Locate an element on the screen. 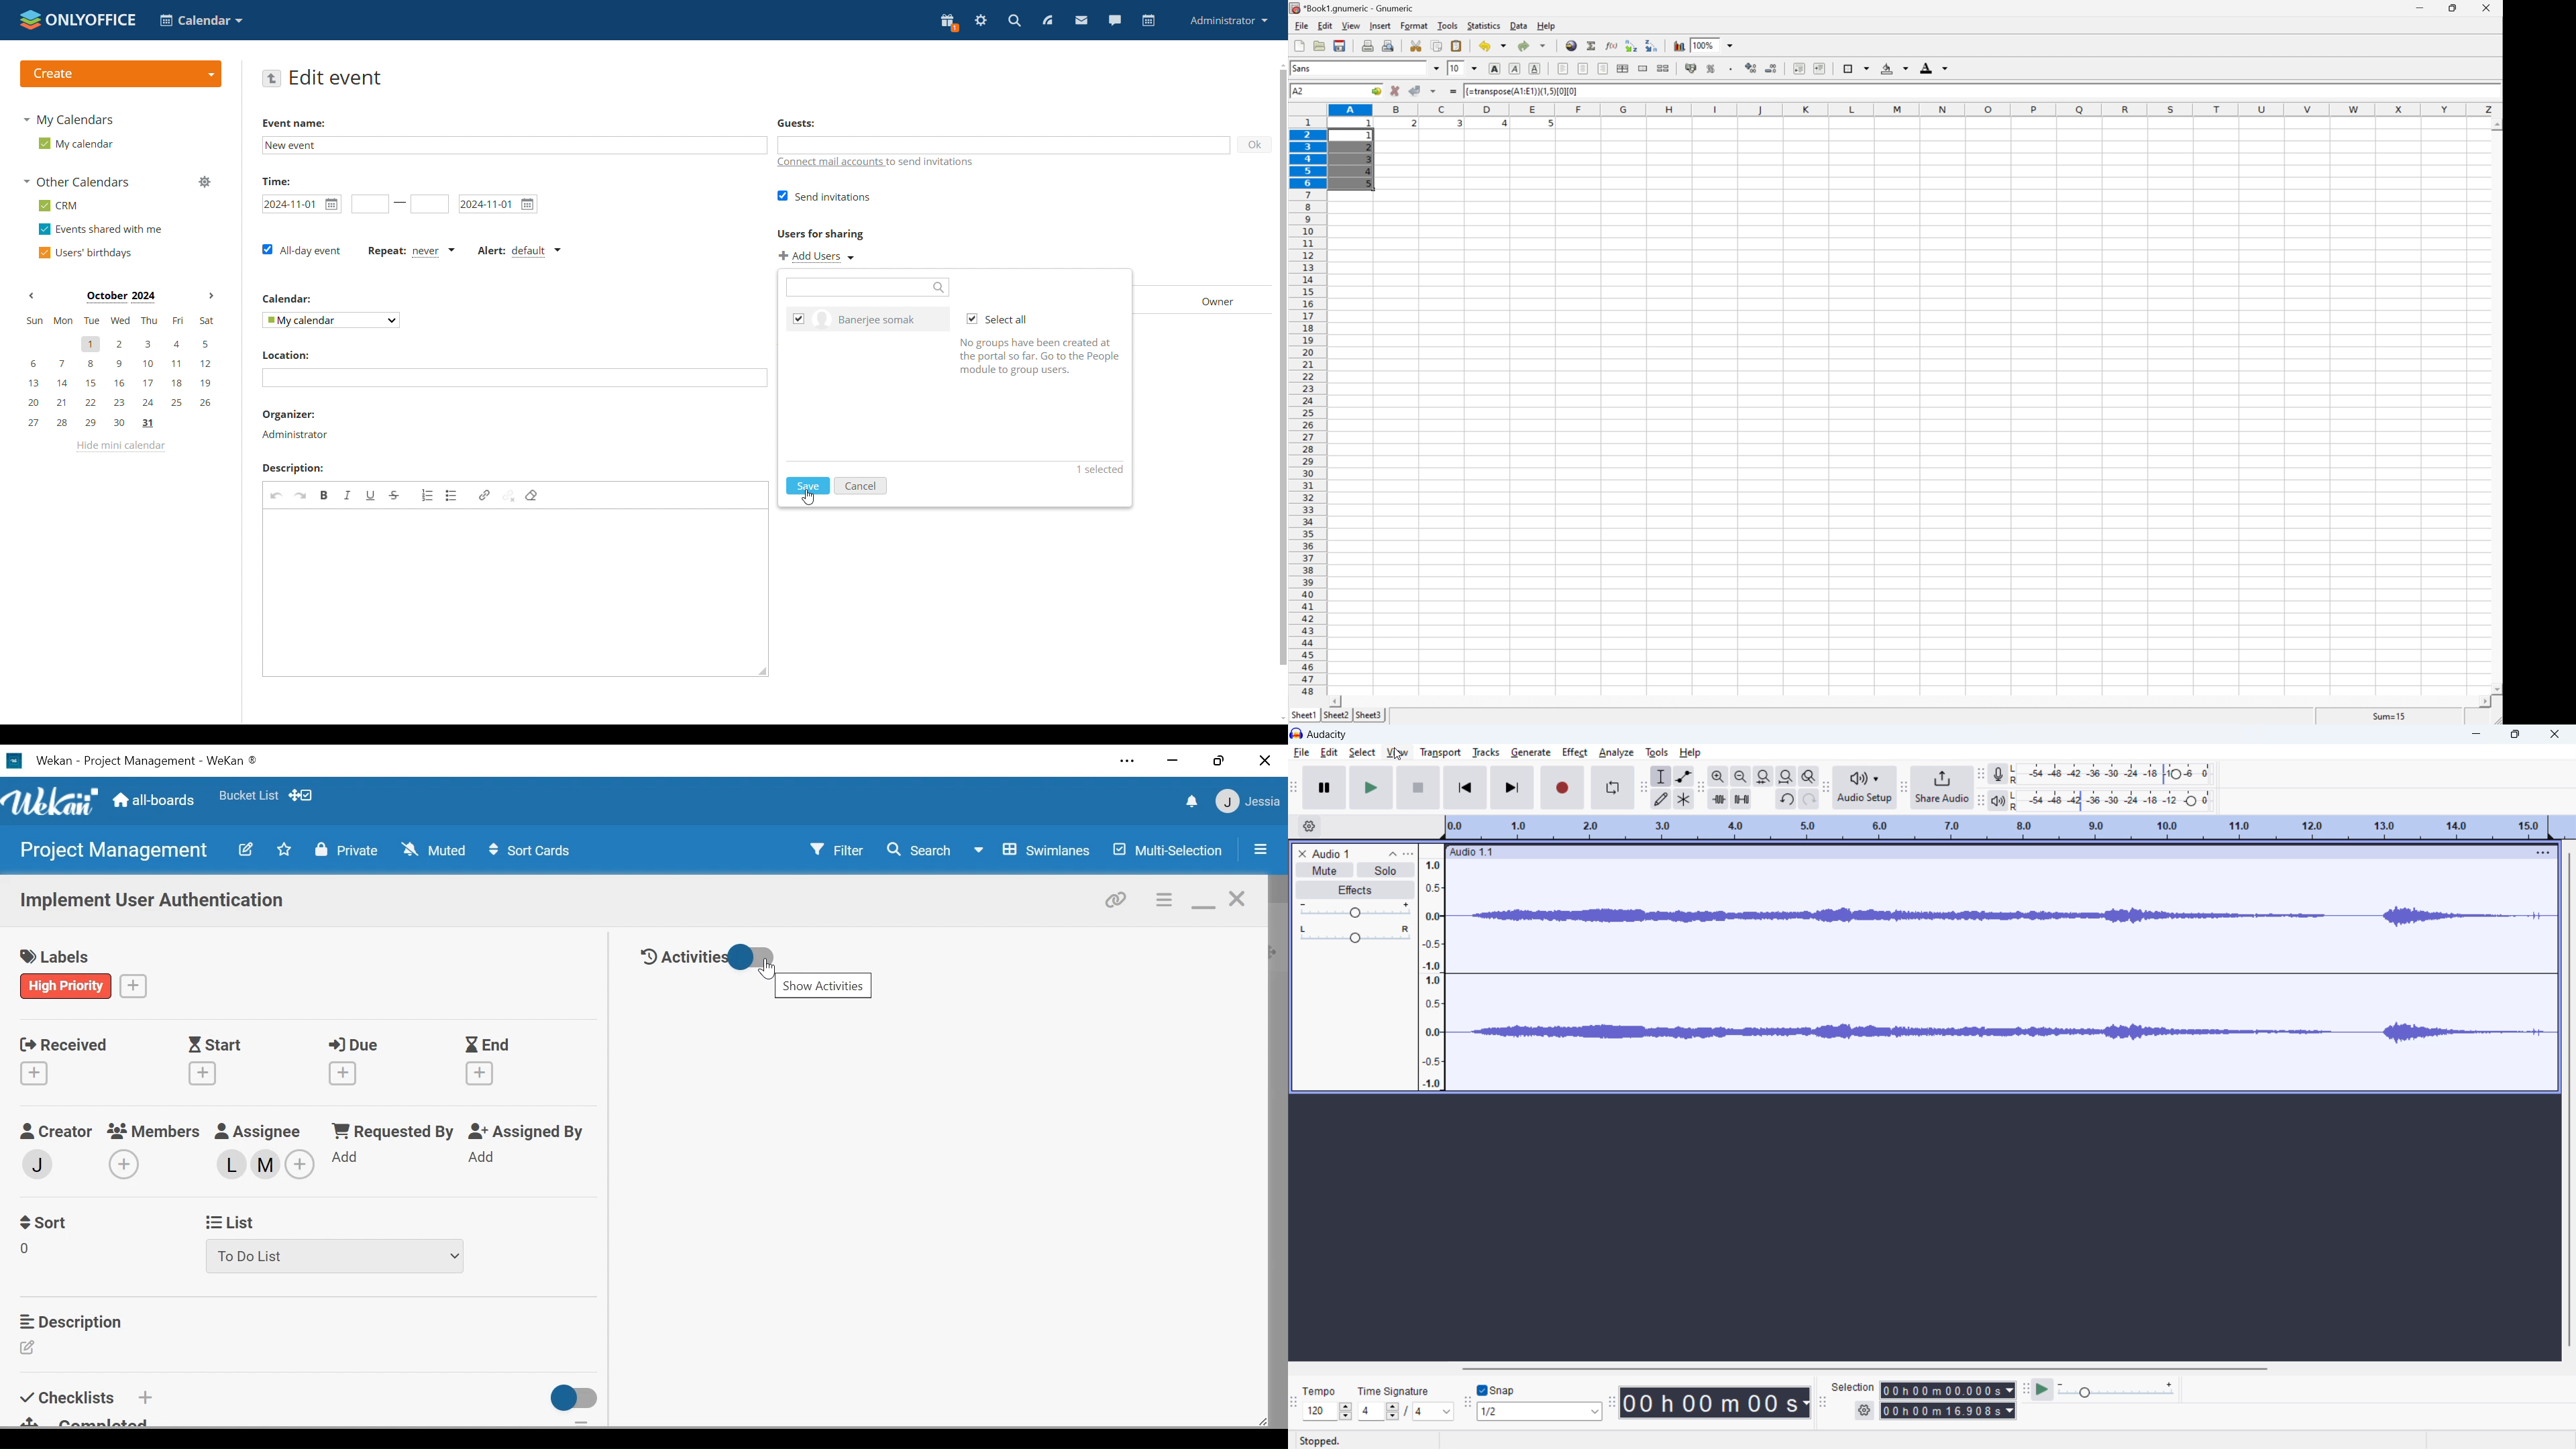 This screenshot has height=1456, width=2576. go to is located at coordinates (1377, 92).